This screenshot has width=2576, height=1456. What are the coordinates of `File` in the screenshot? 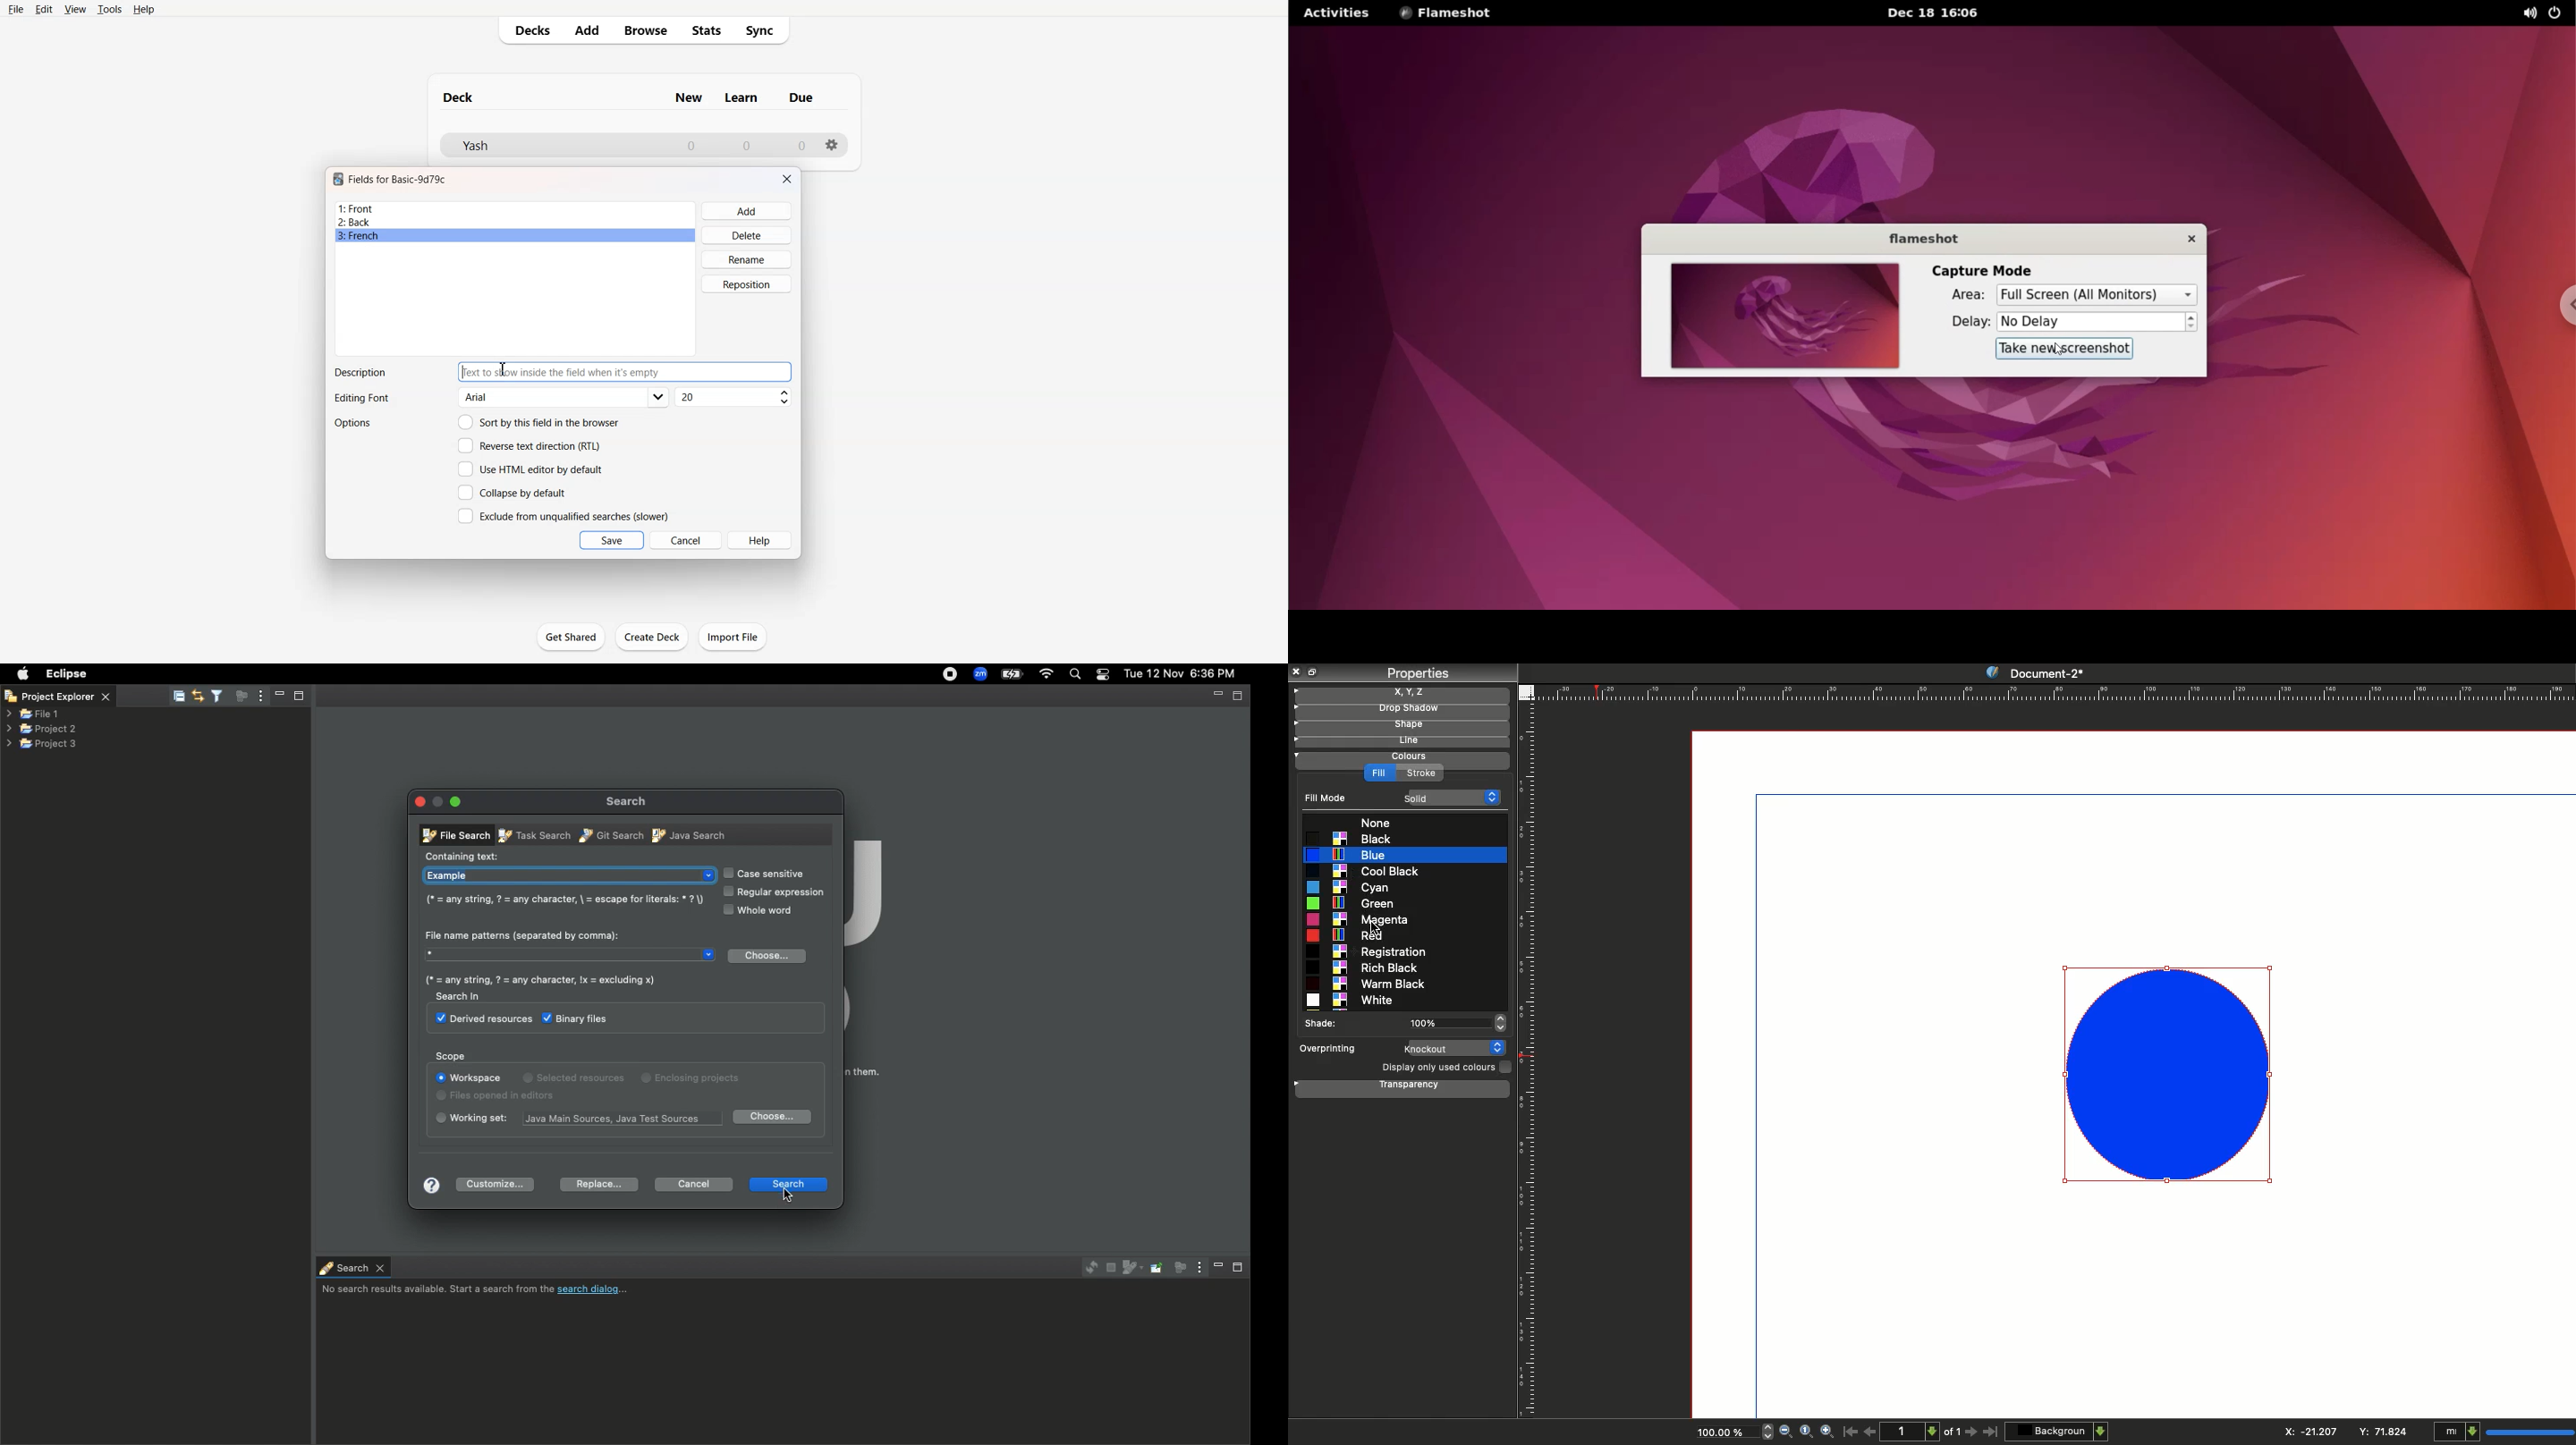 It's located at (15, 9).